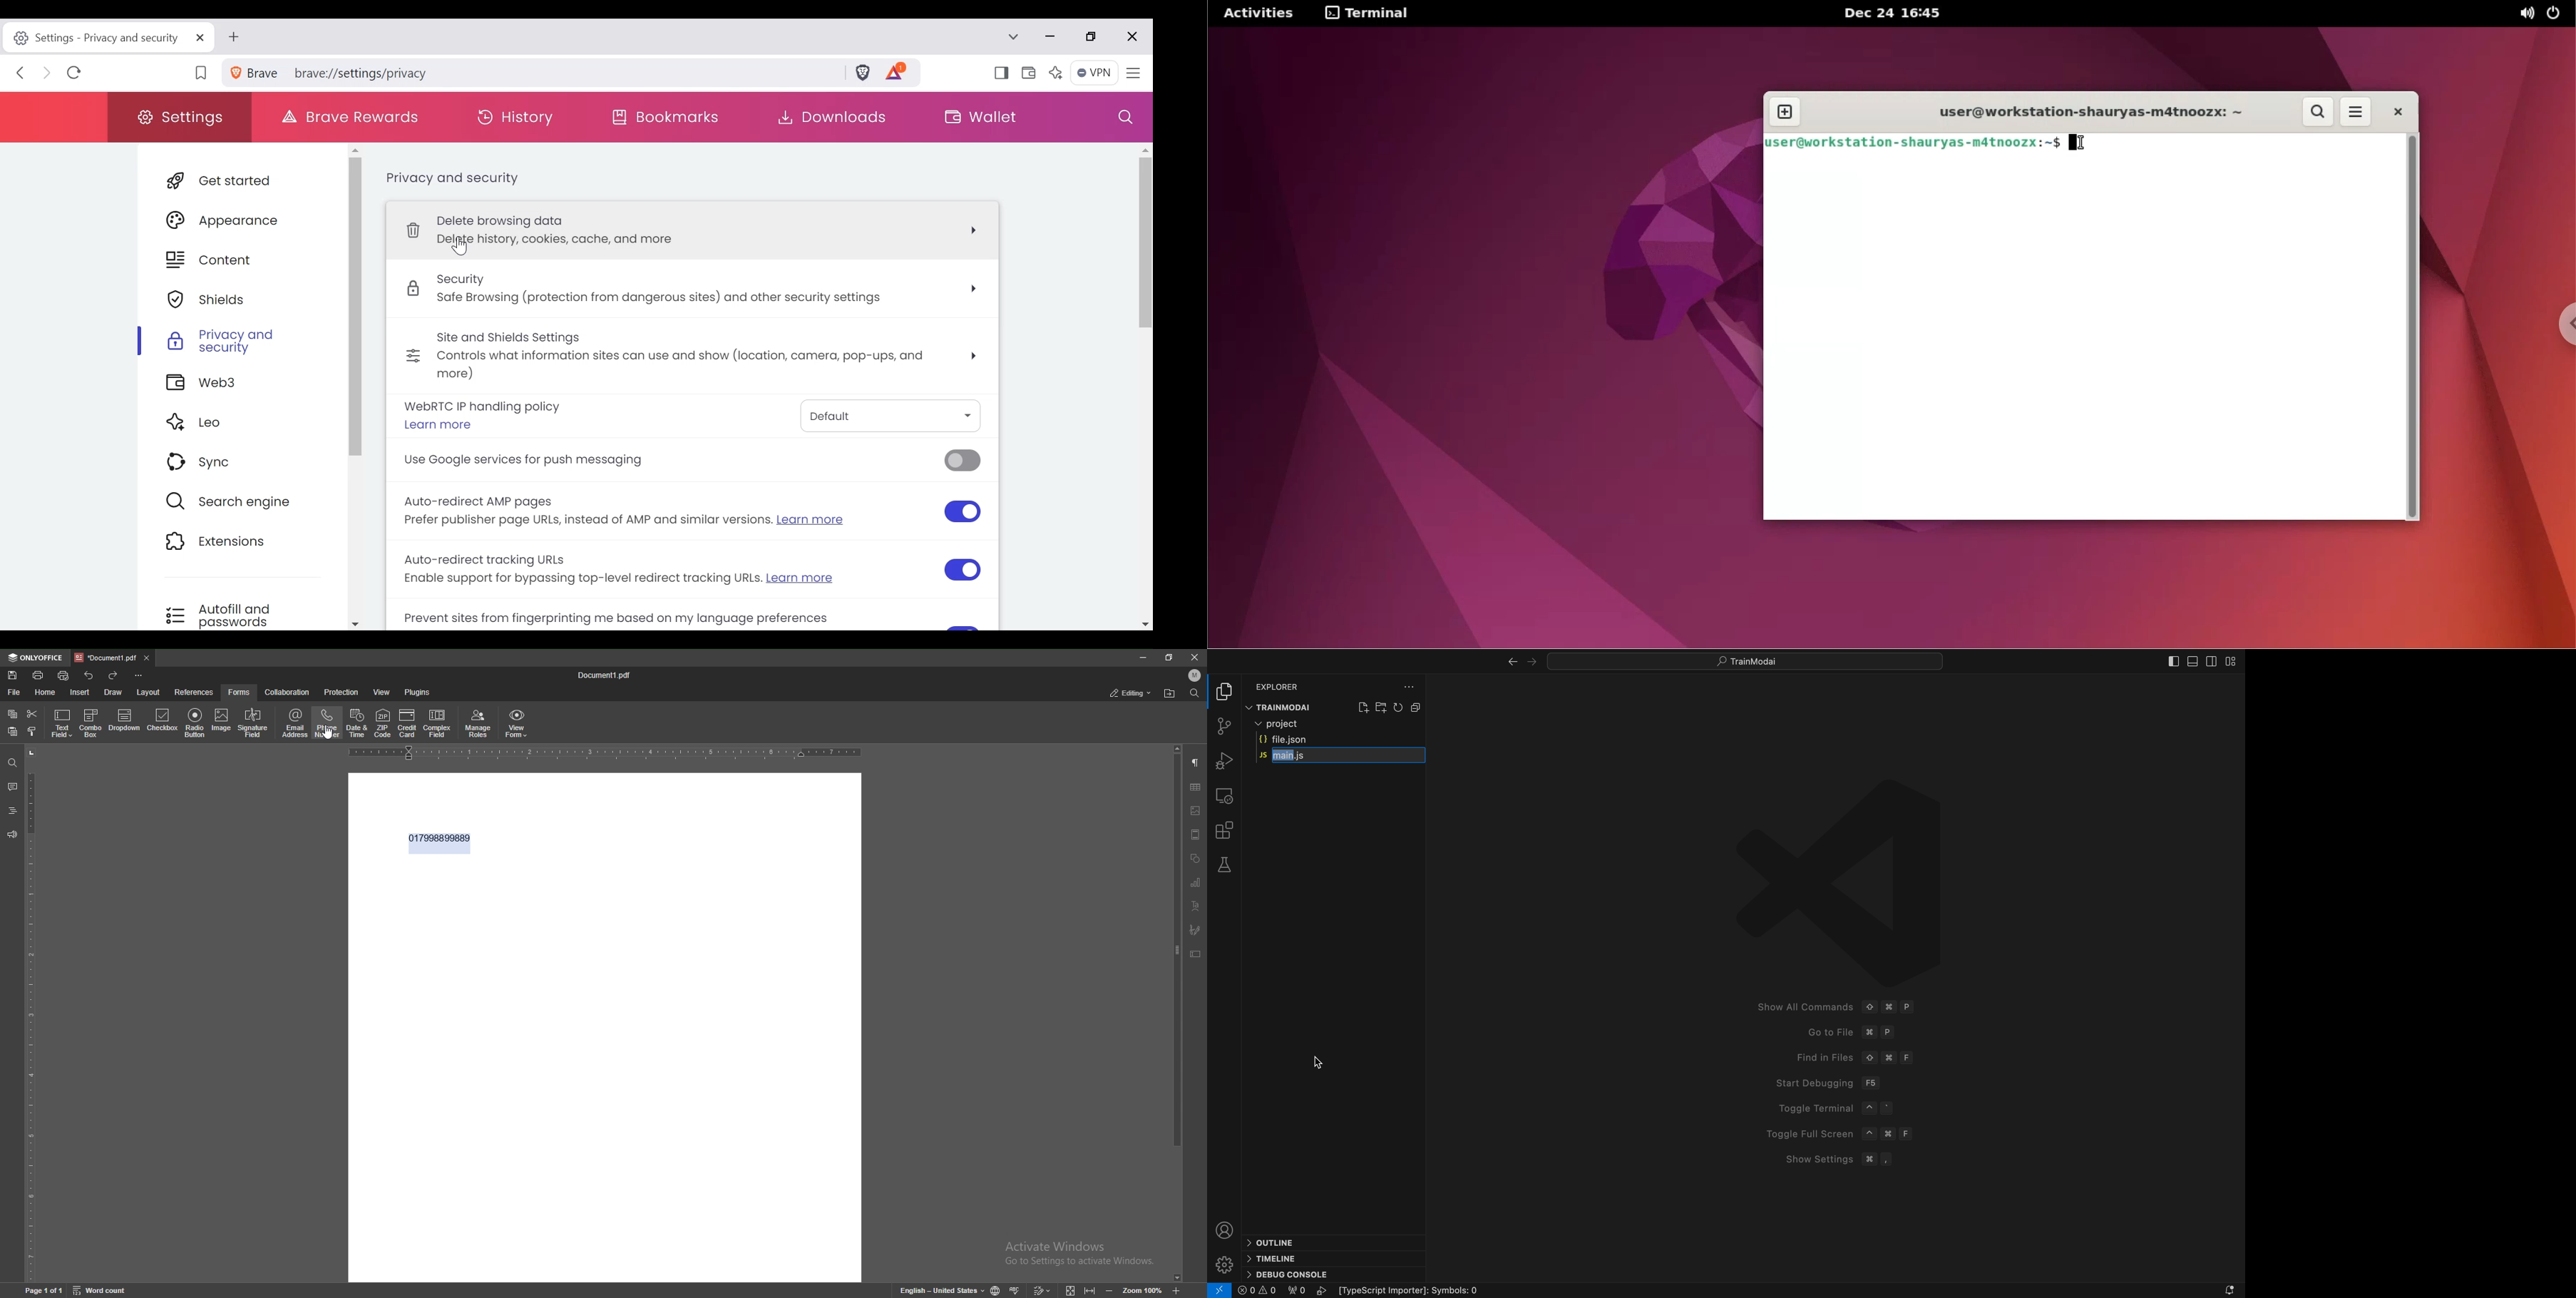  I want to click on extensions, so click(1224, 830).